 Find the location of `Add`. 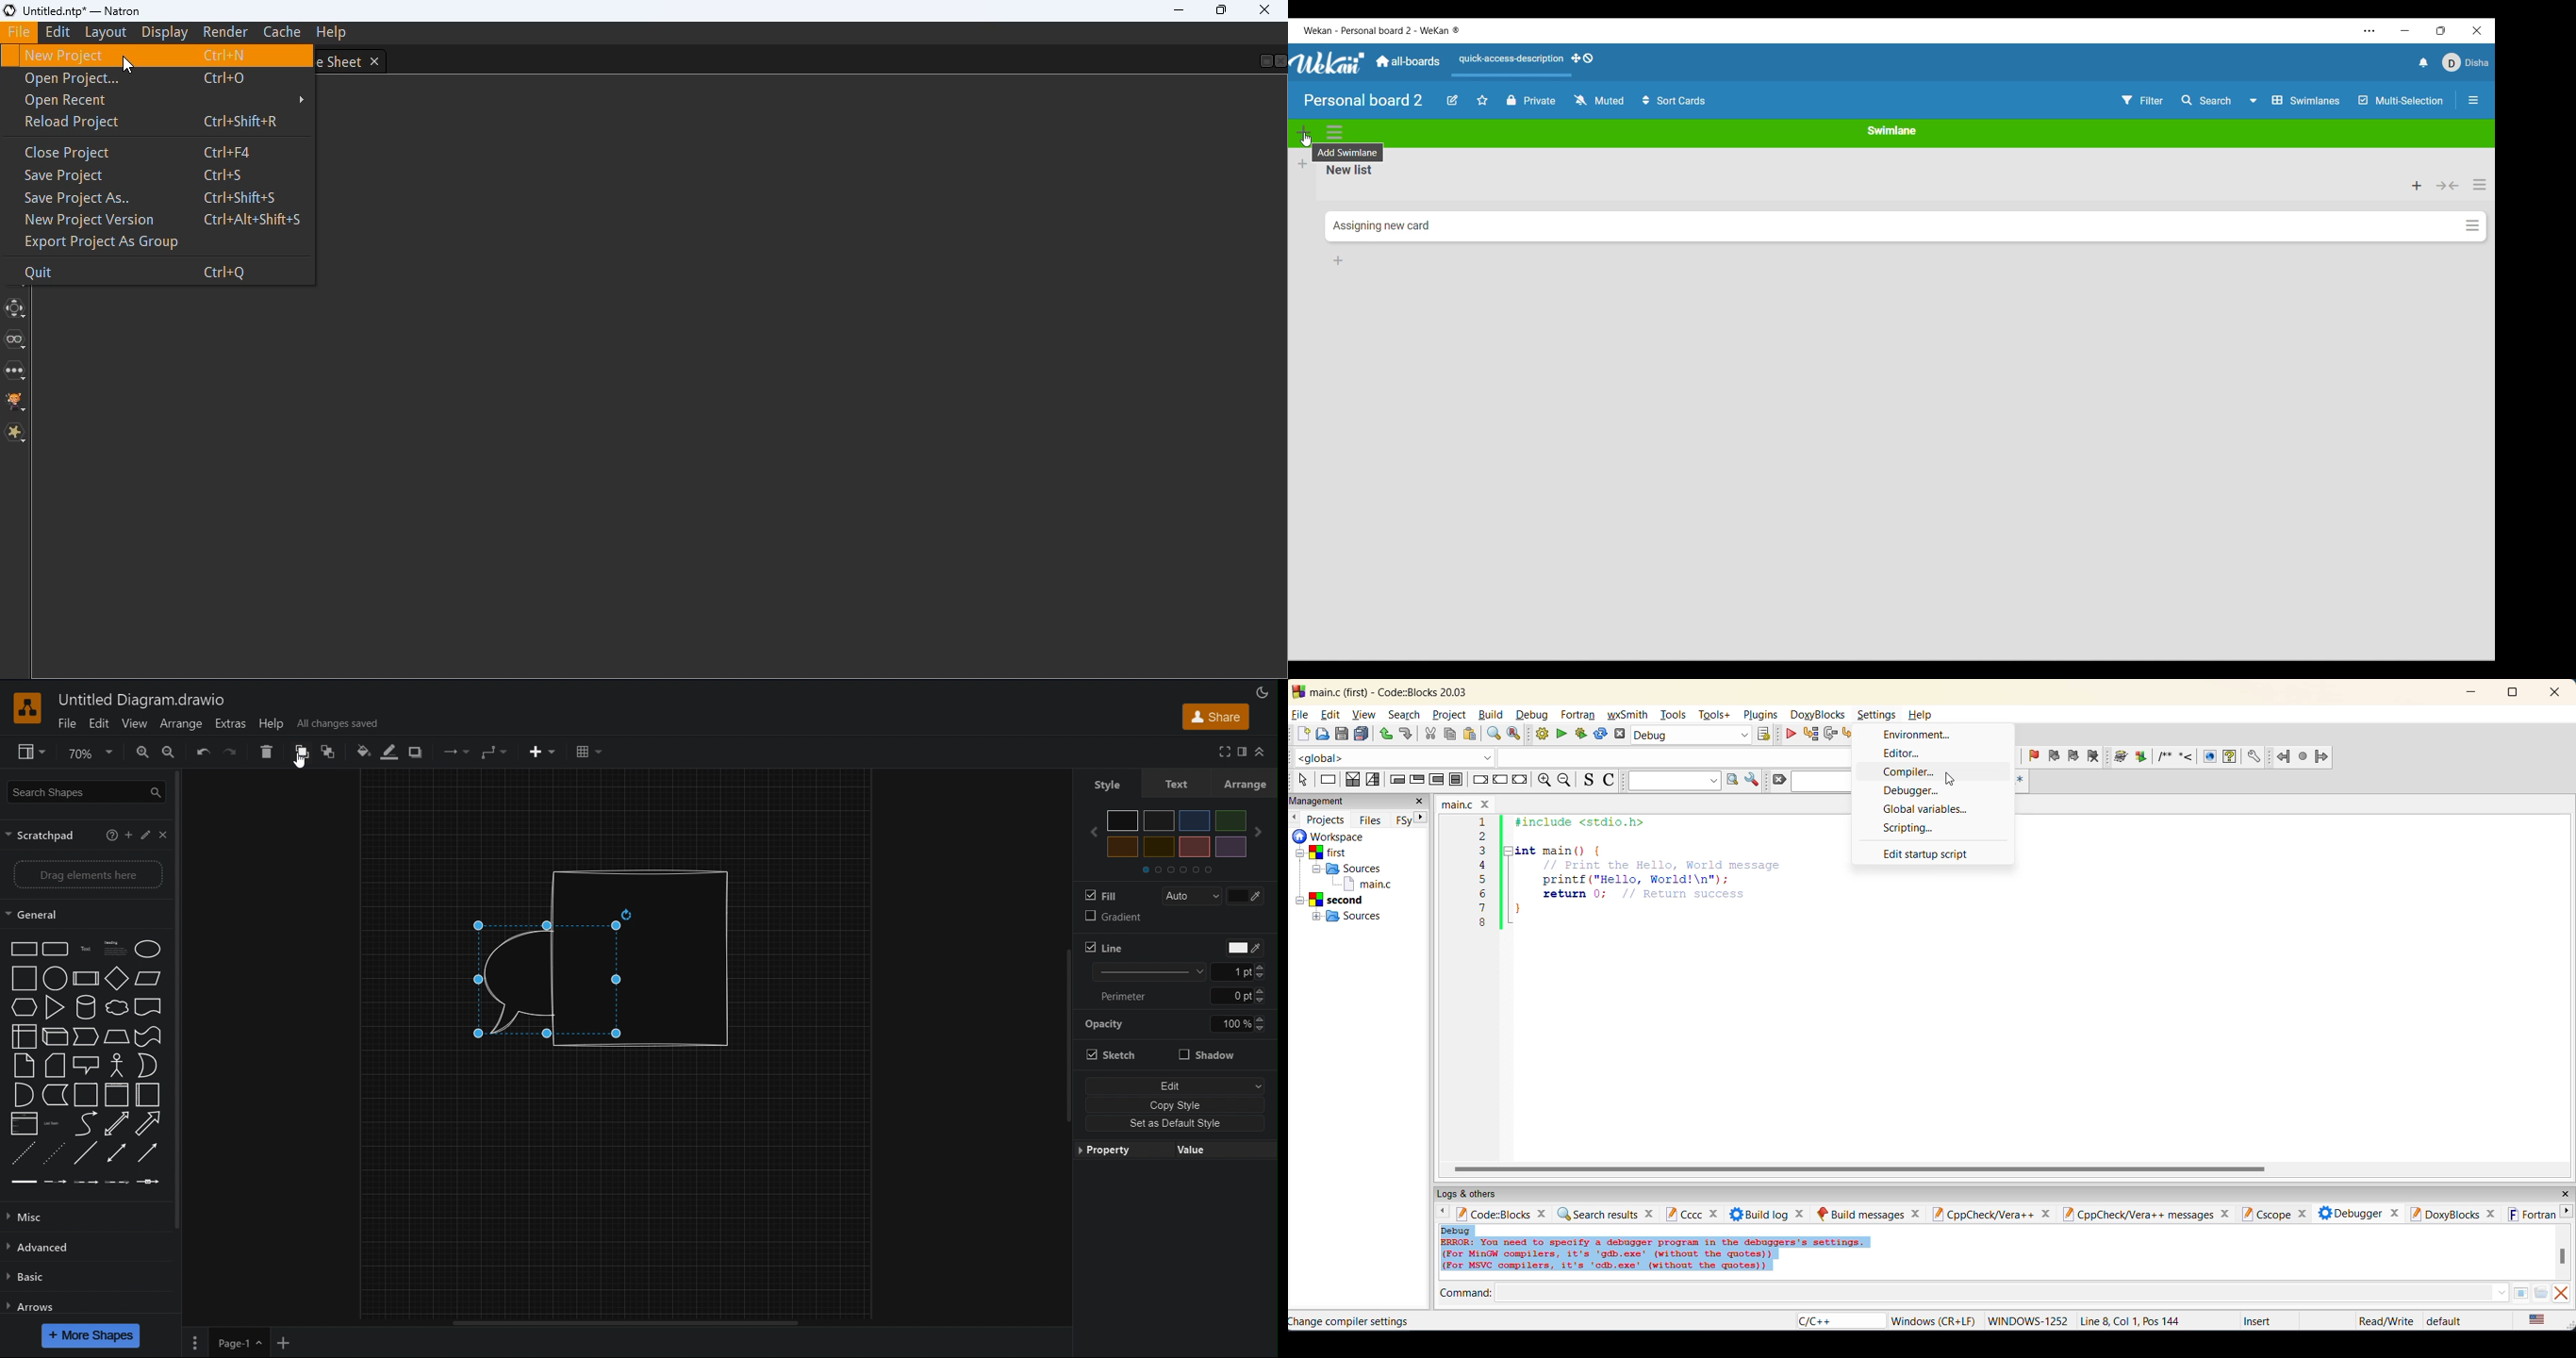

Add is located at coordinates (128, 835).